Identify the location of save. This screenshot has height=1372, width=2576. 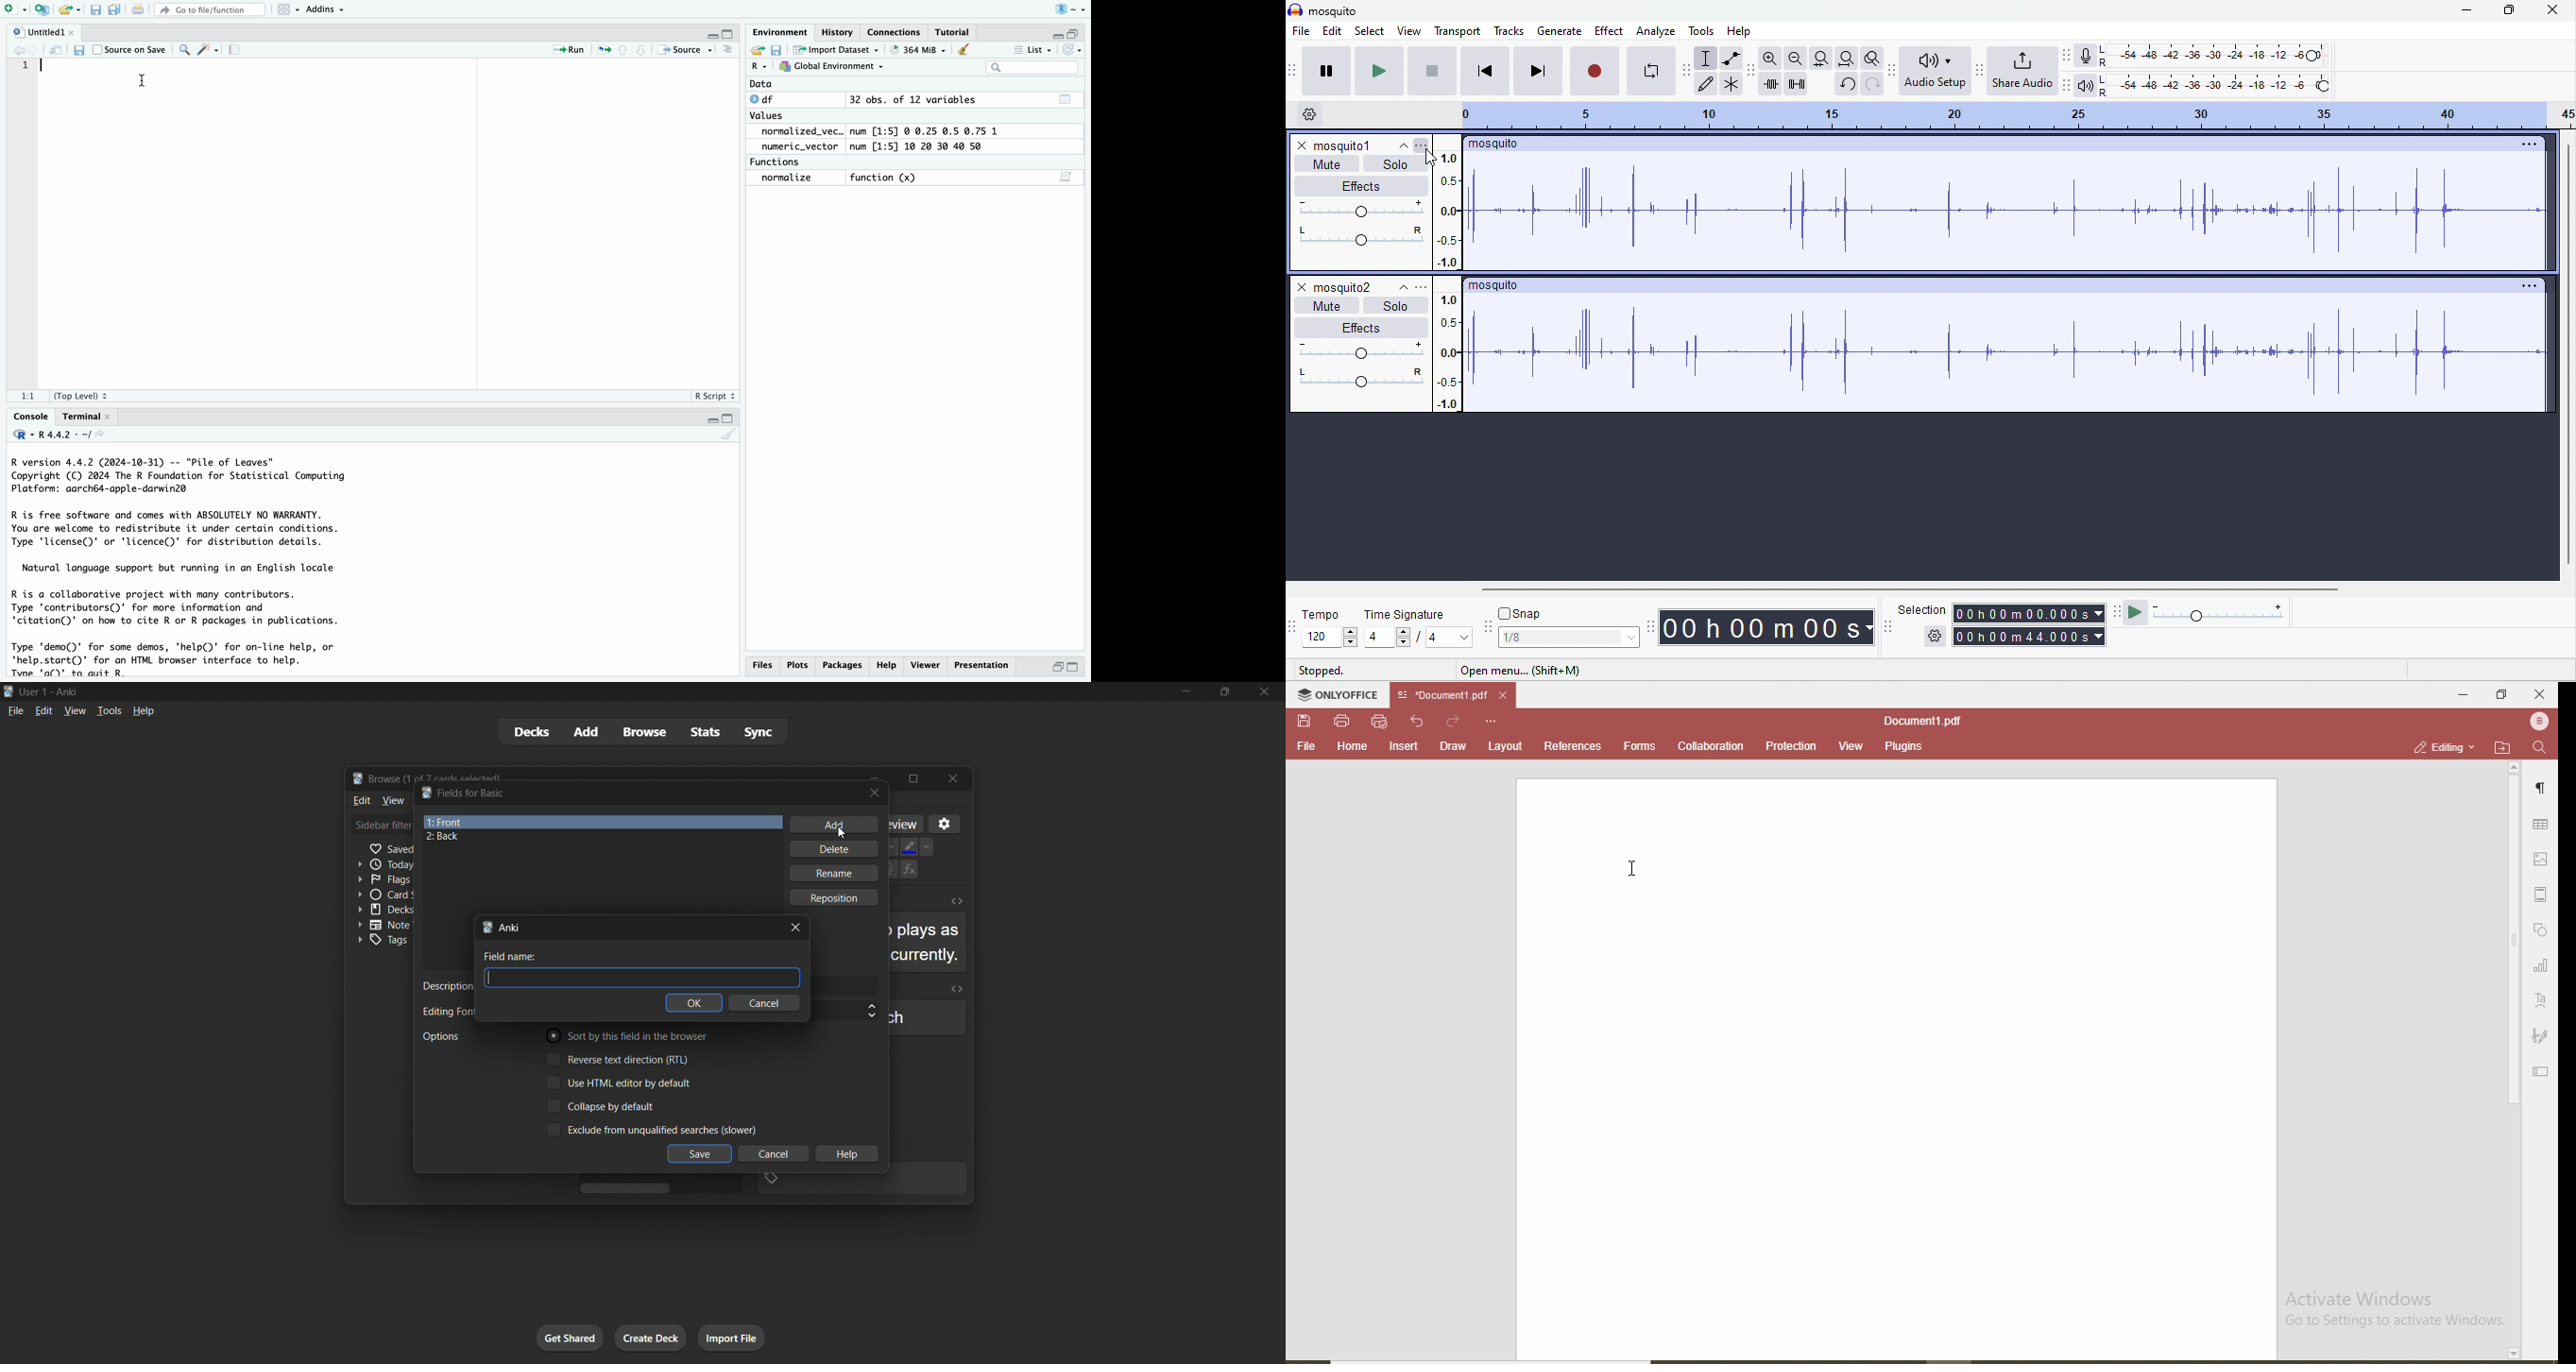
(1306, 722).